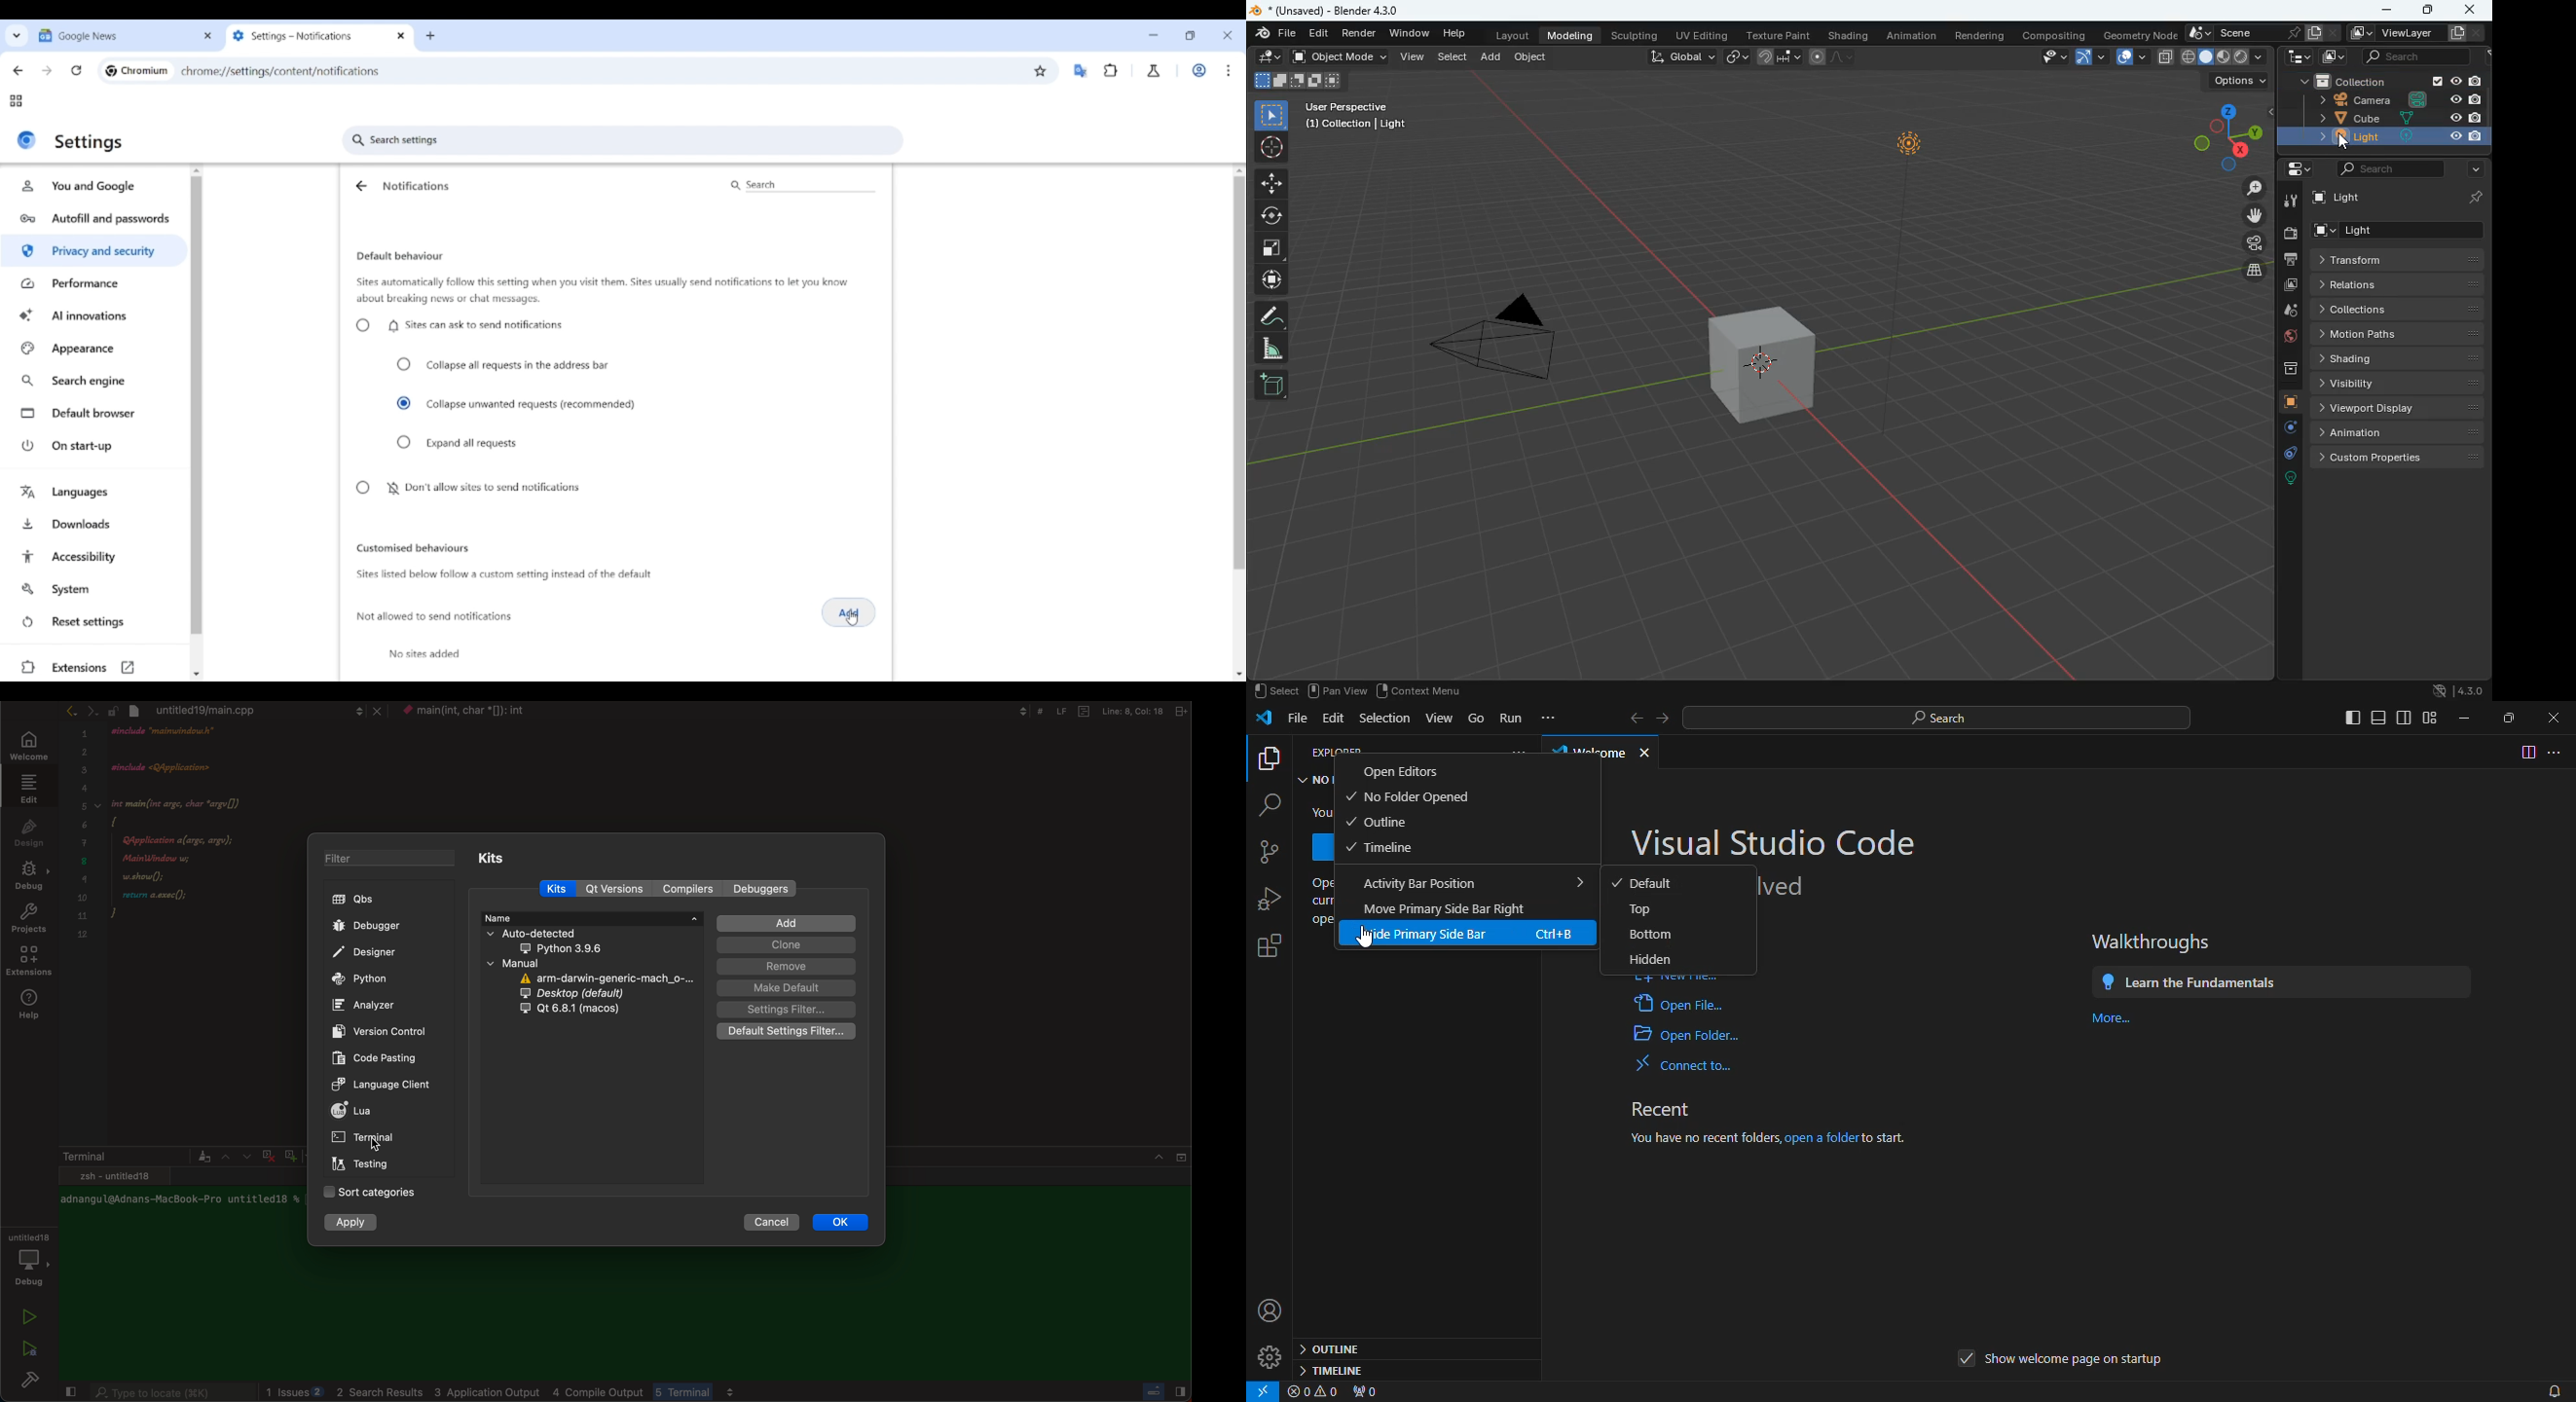  I want to click on extensions, so click(30, 963).